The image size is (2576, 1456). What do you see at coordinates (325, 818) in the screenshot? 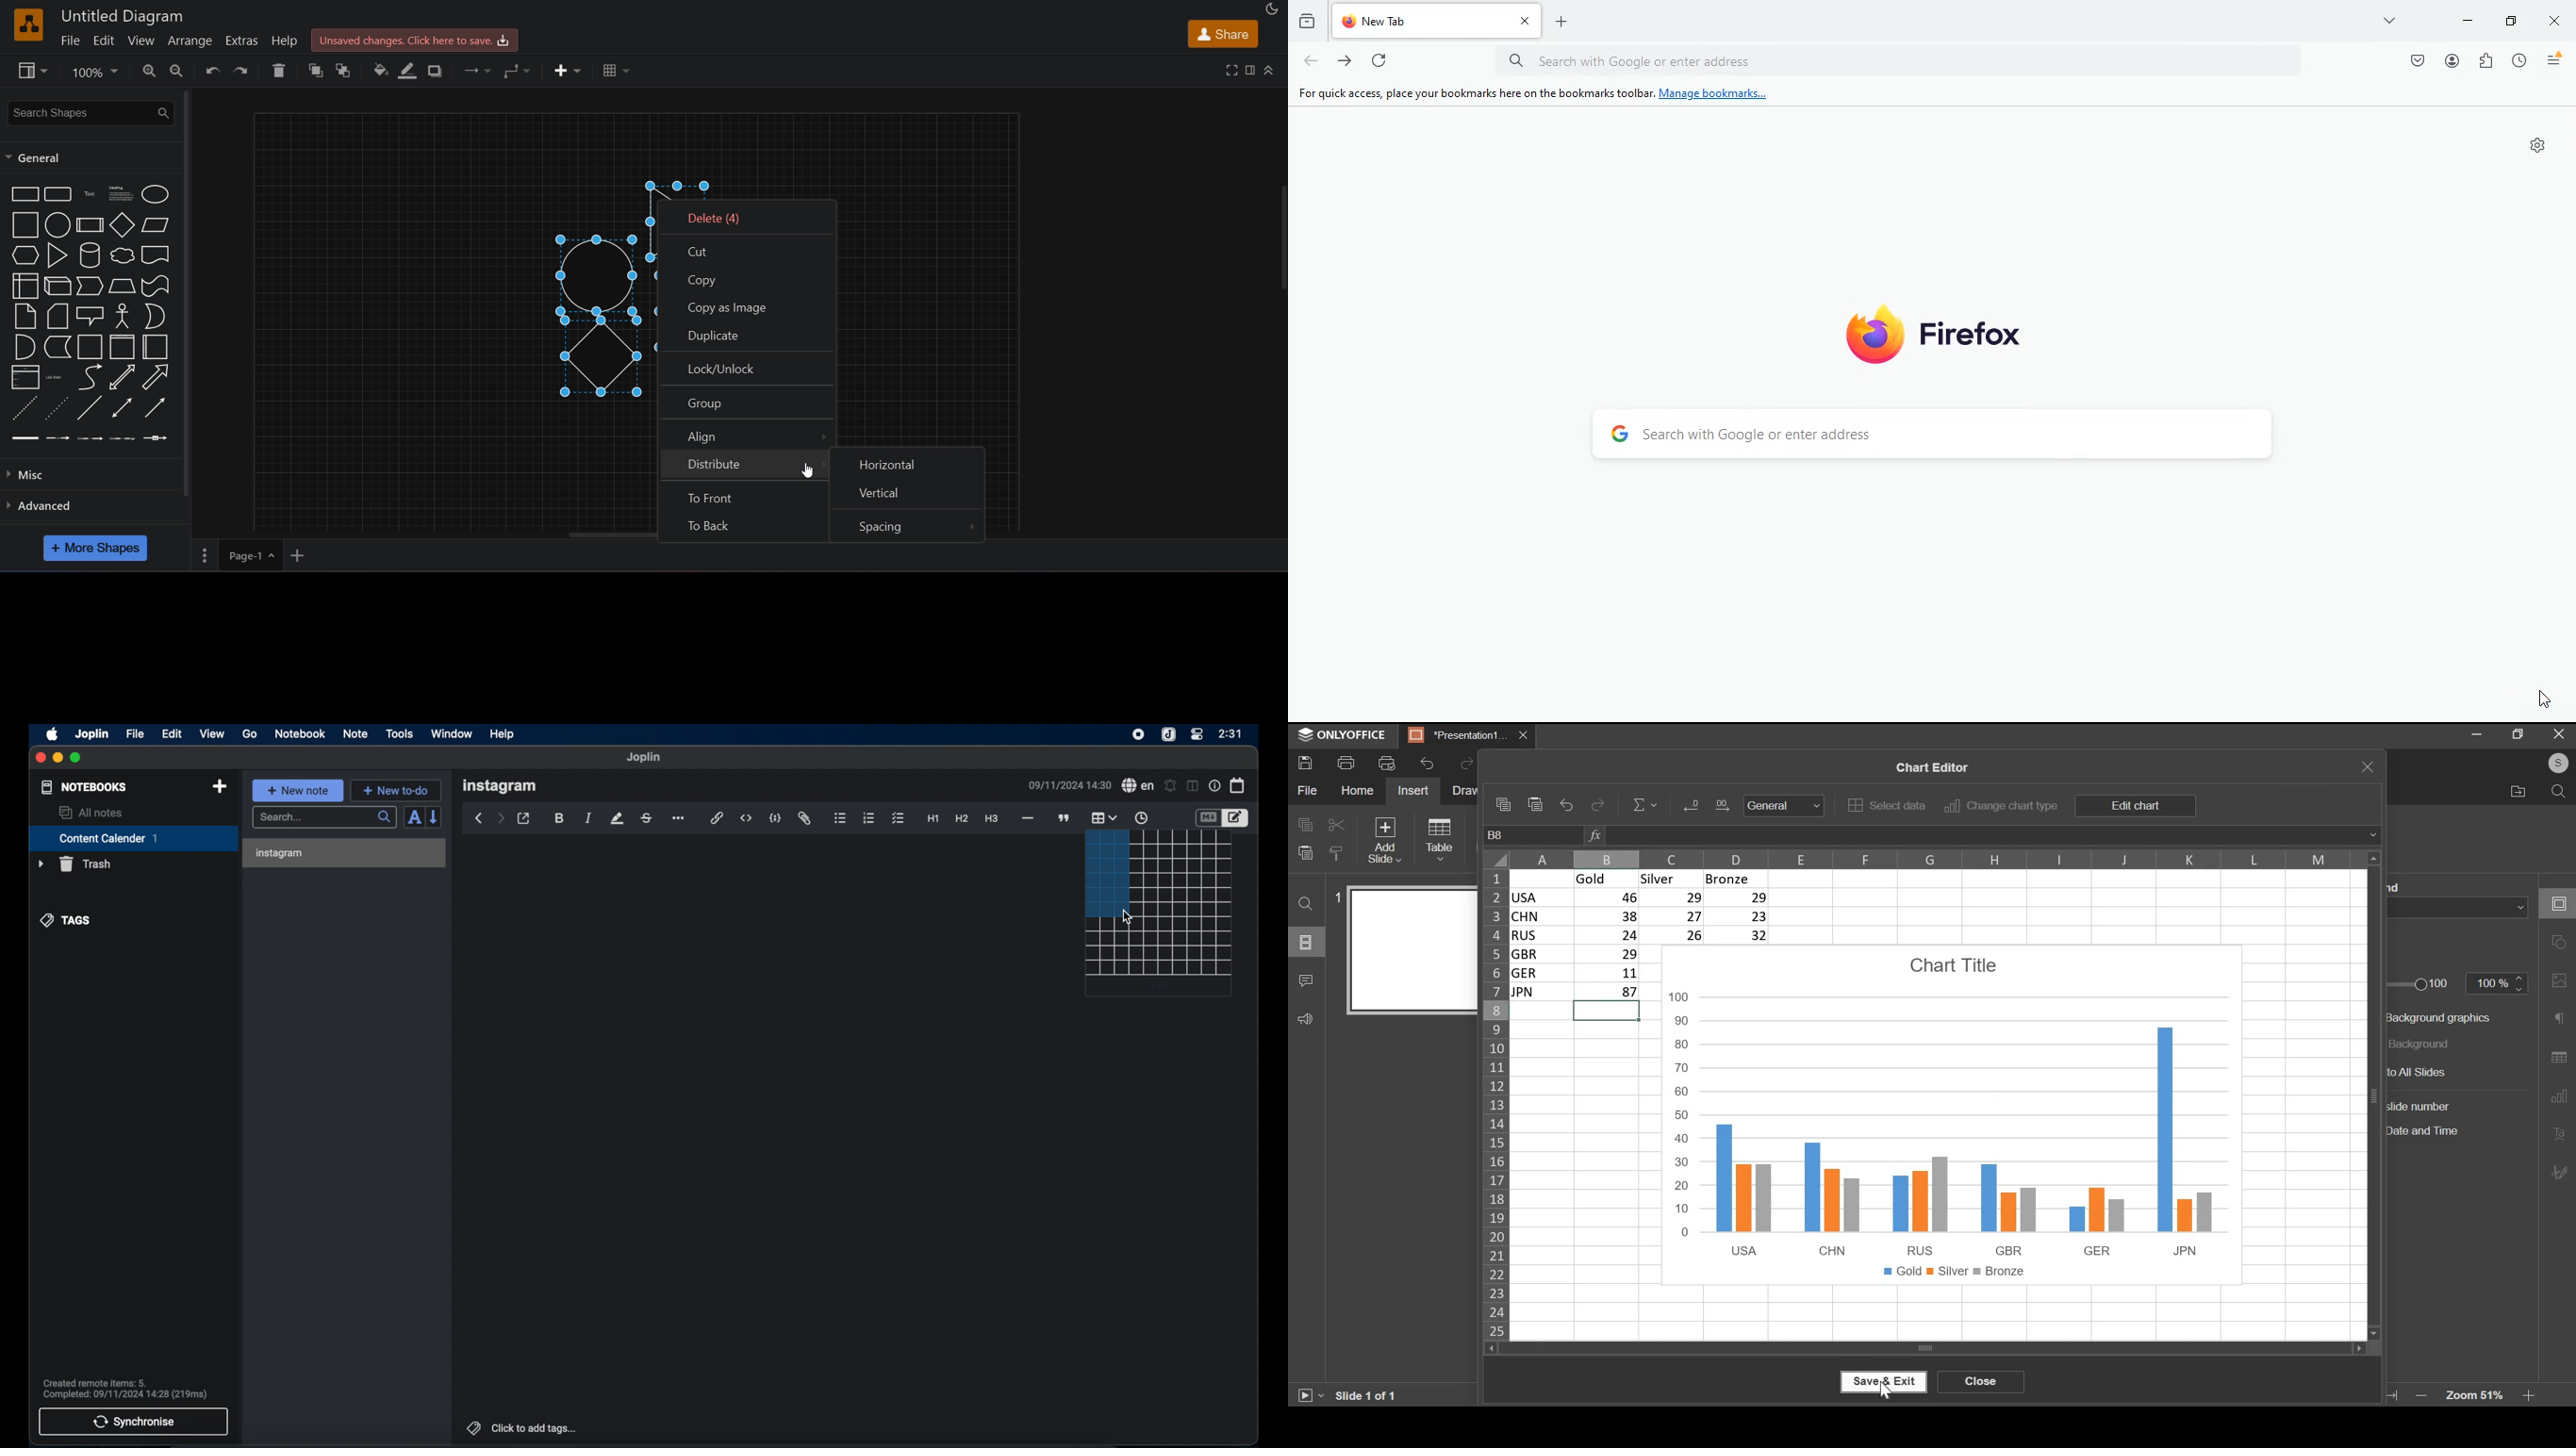
I see `search bar` at bounding box center [325, 818].